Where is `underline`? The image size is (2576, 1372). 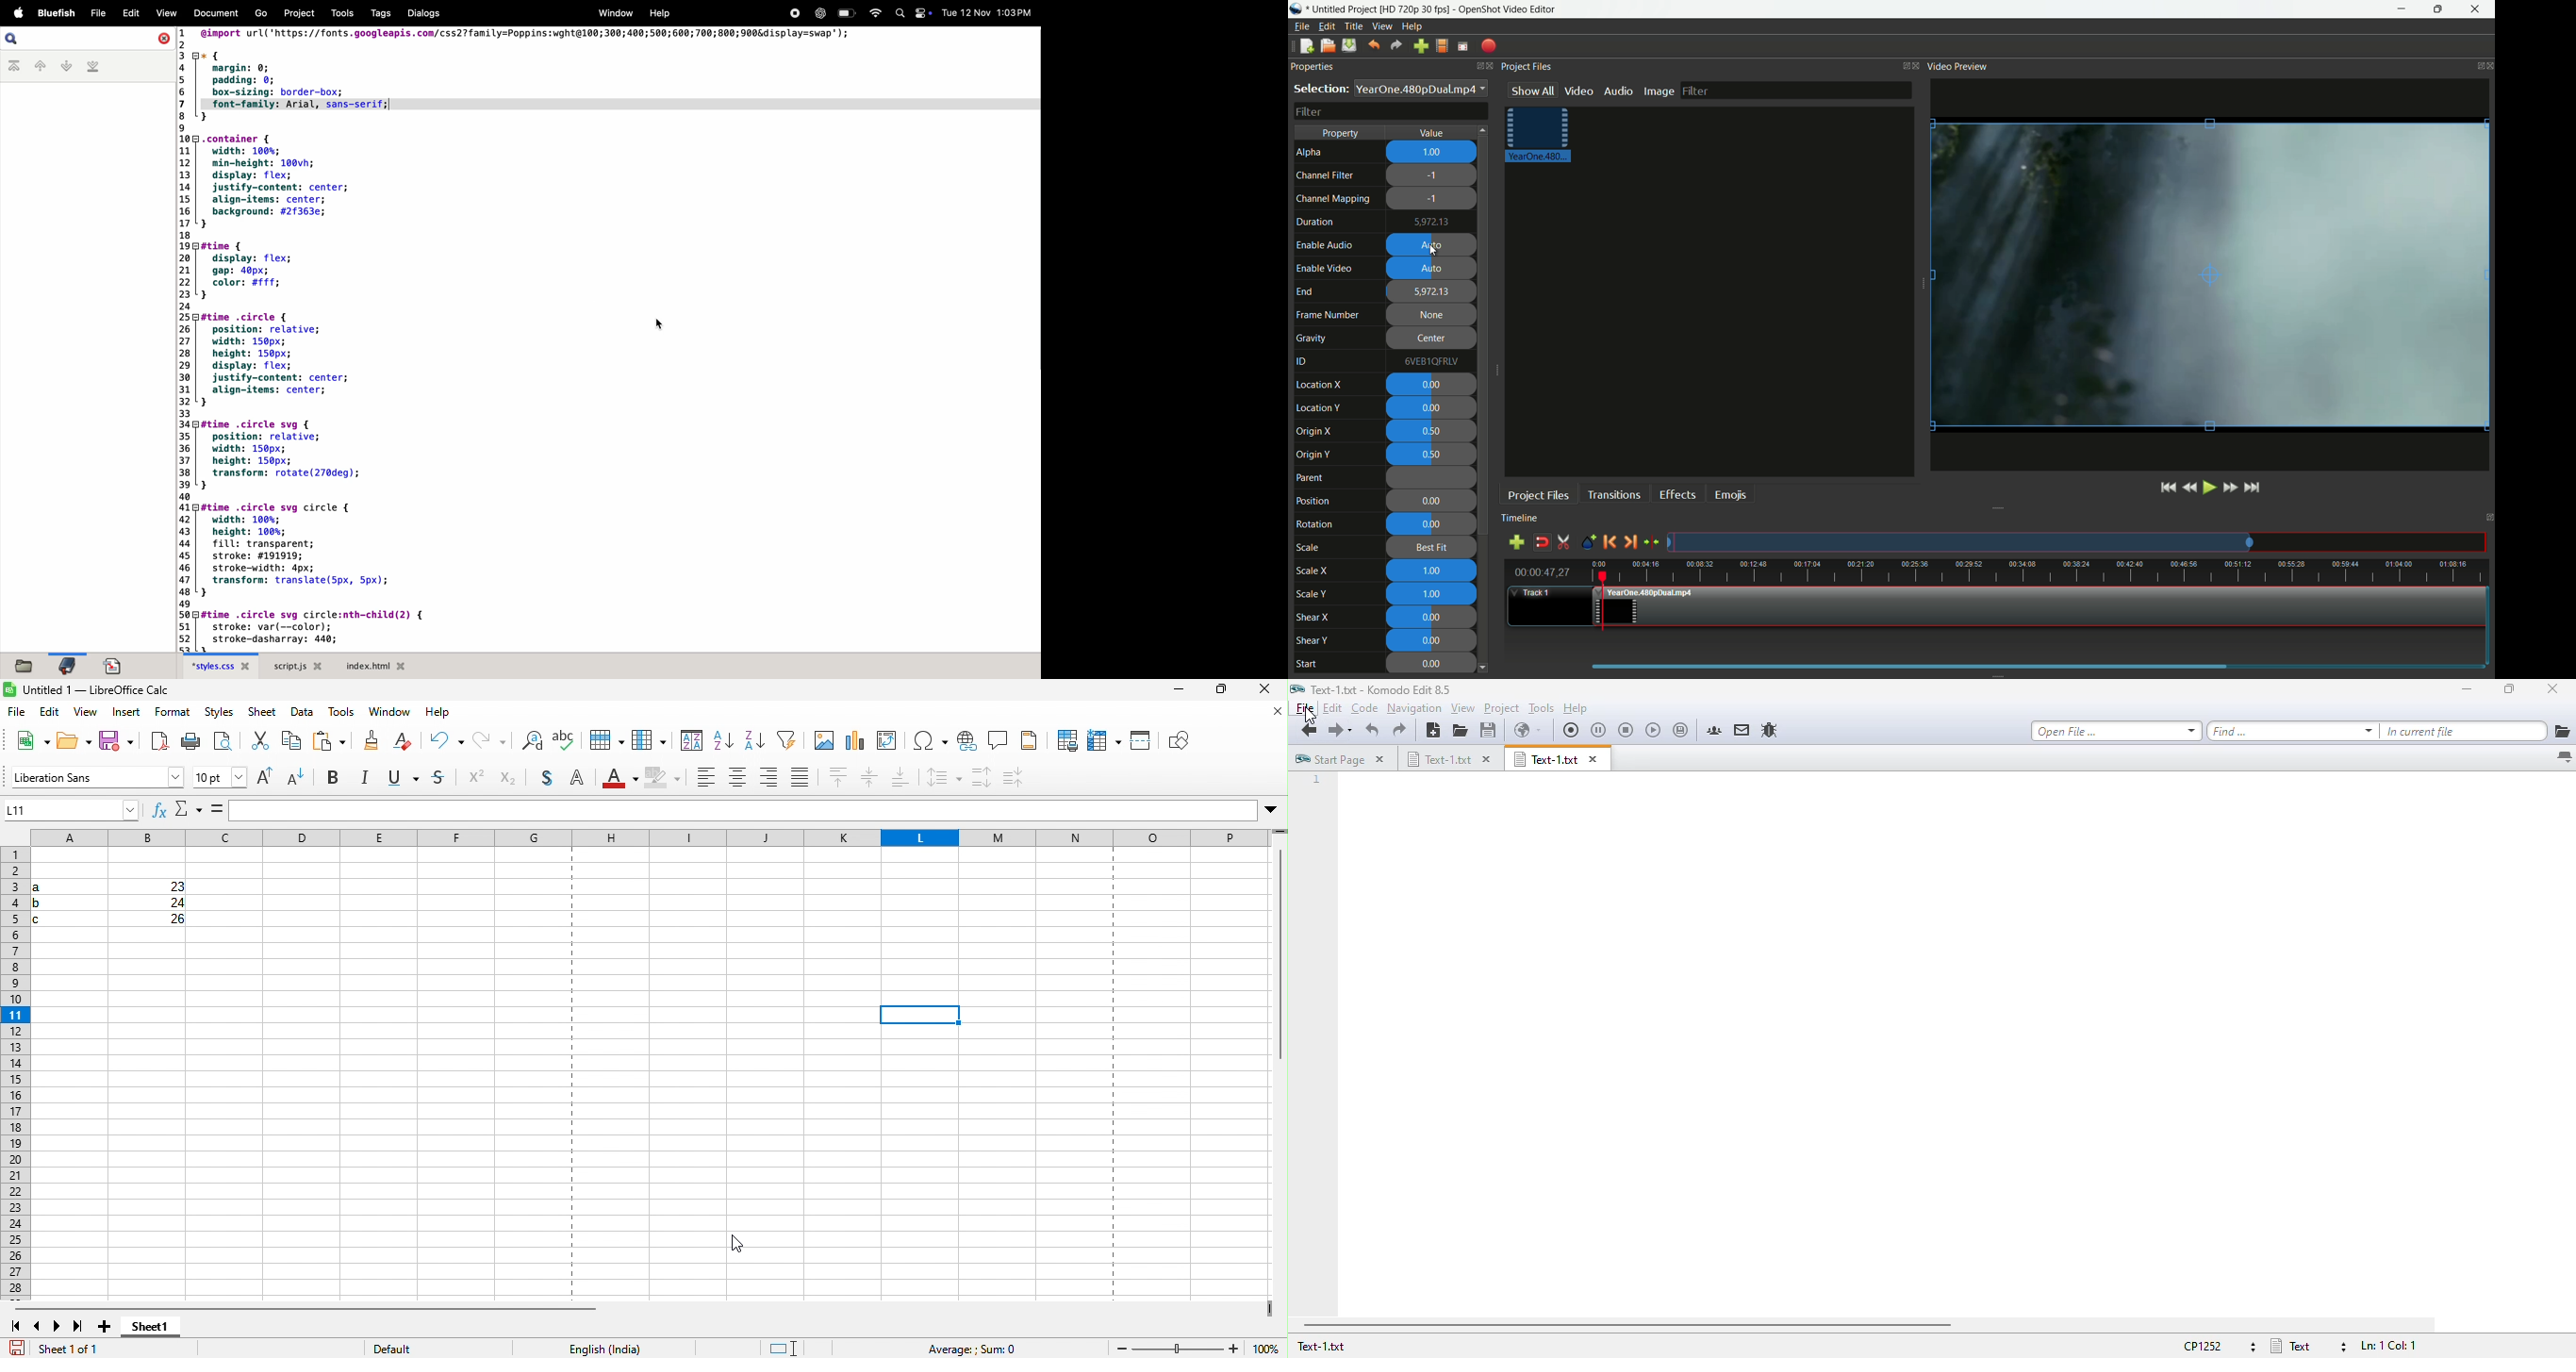 underline is located at coordinates (406, 778).